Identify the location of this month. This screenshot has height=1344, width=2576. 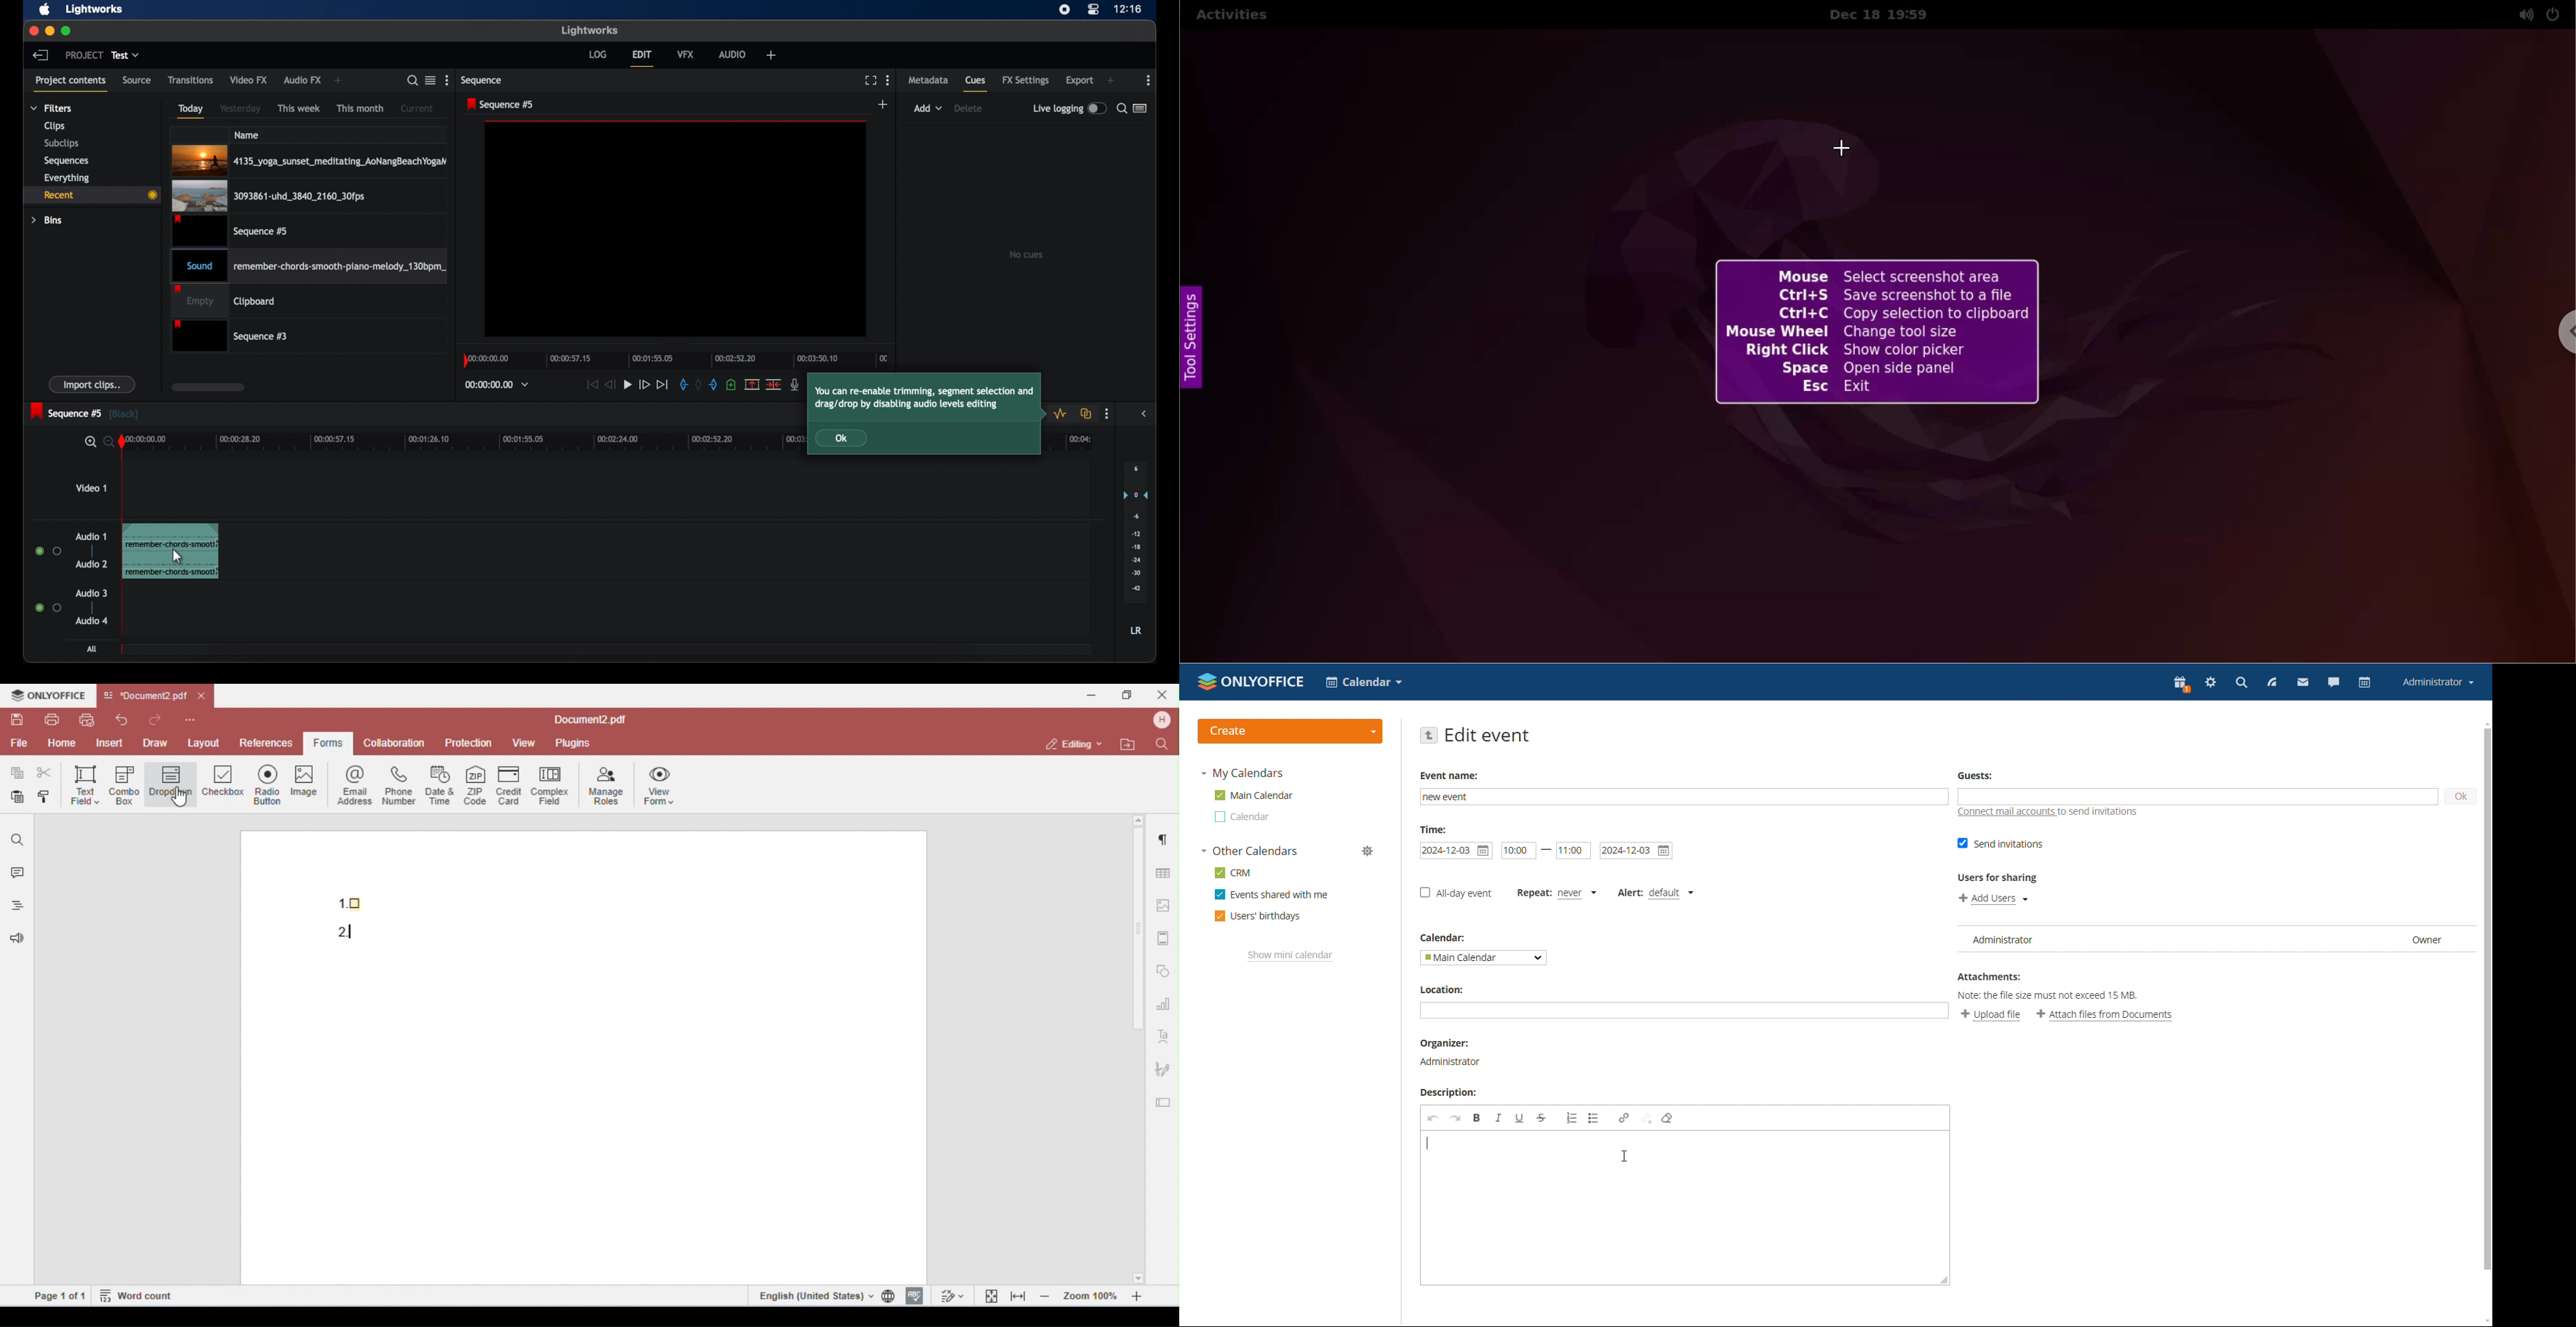
(361, 109).